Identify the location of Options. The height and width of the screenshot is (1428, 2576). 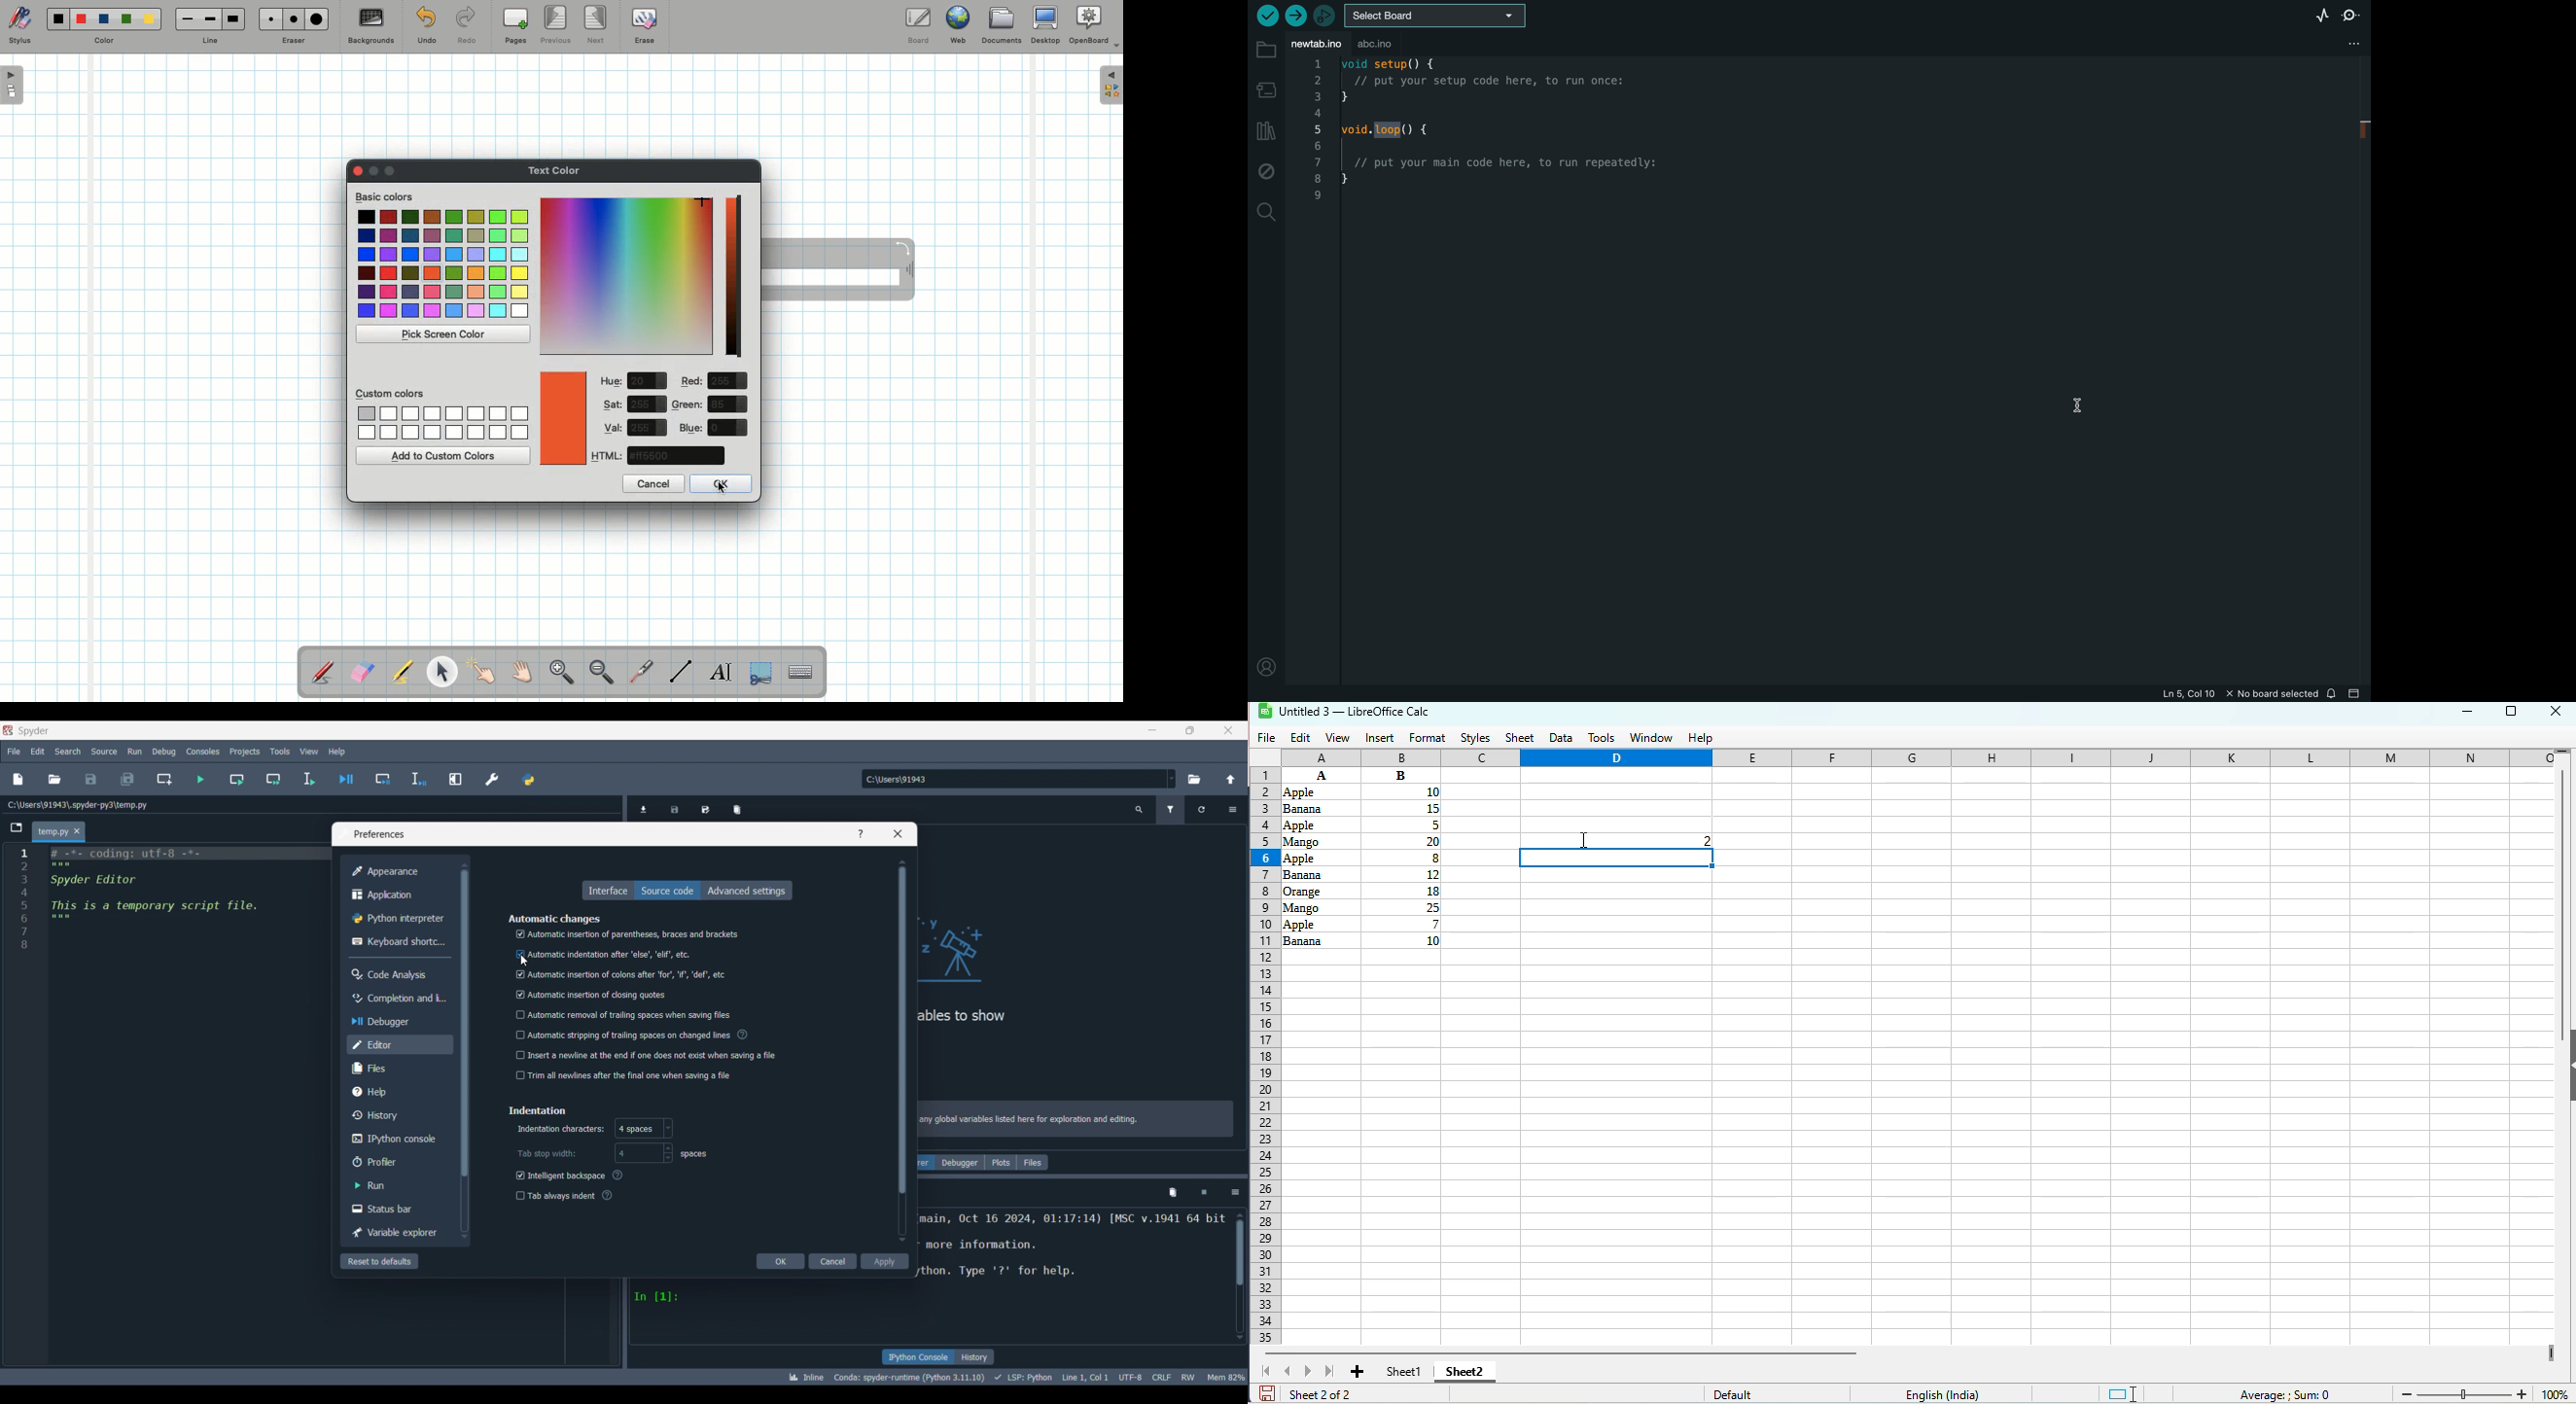
(1236, 1193).